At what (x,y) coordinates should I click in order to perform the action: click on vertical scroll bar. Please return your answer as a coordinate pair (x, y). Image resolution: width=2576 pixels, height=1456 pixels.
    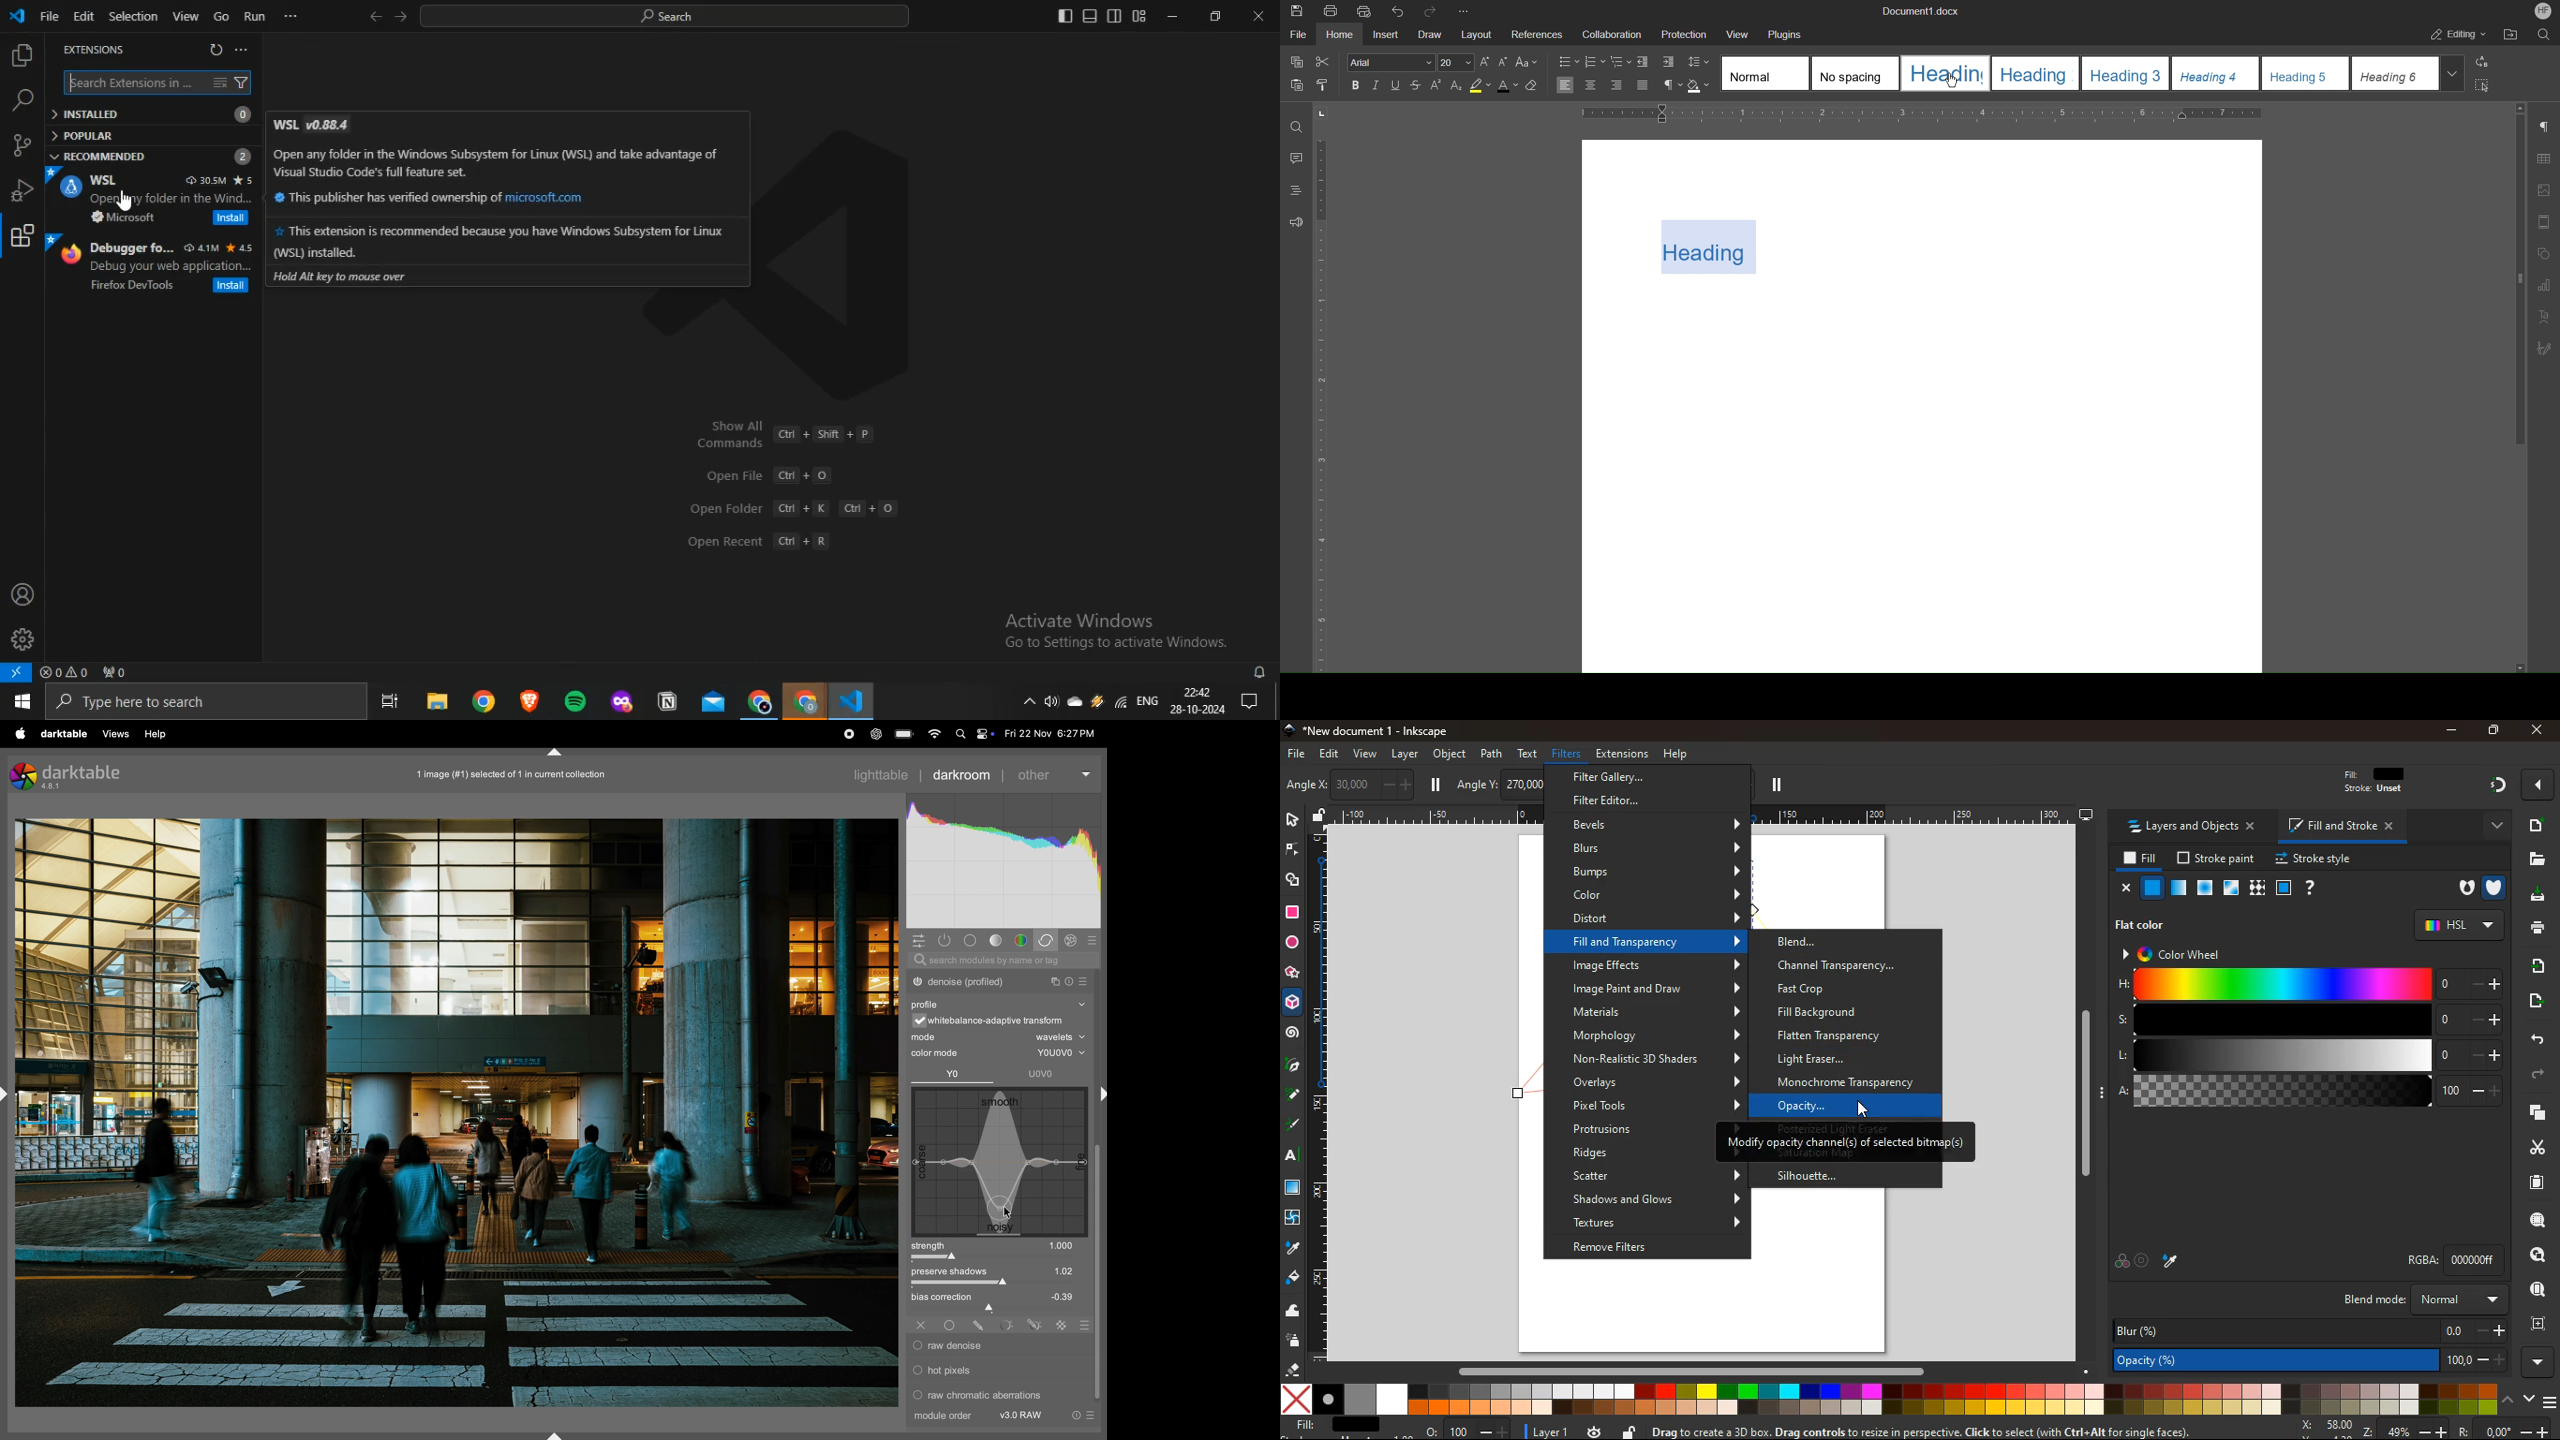
    Looking at the image, I should click on (2517, 285).